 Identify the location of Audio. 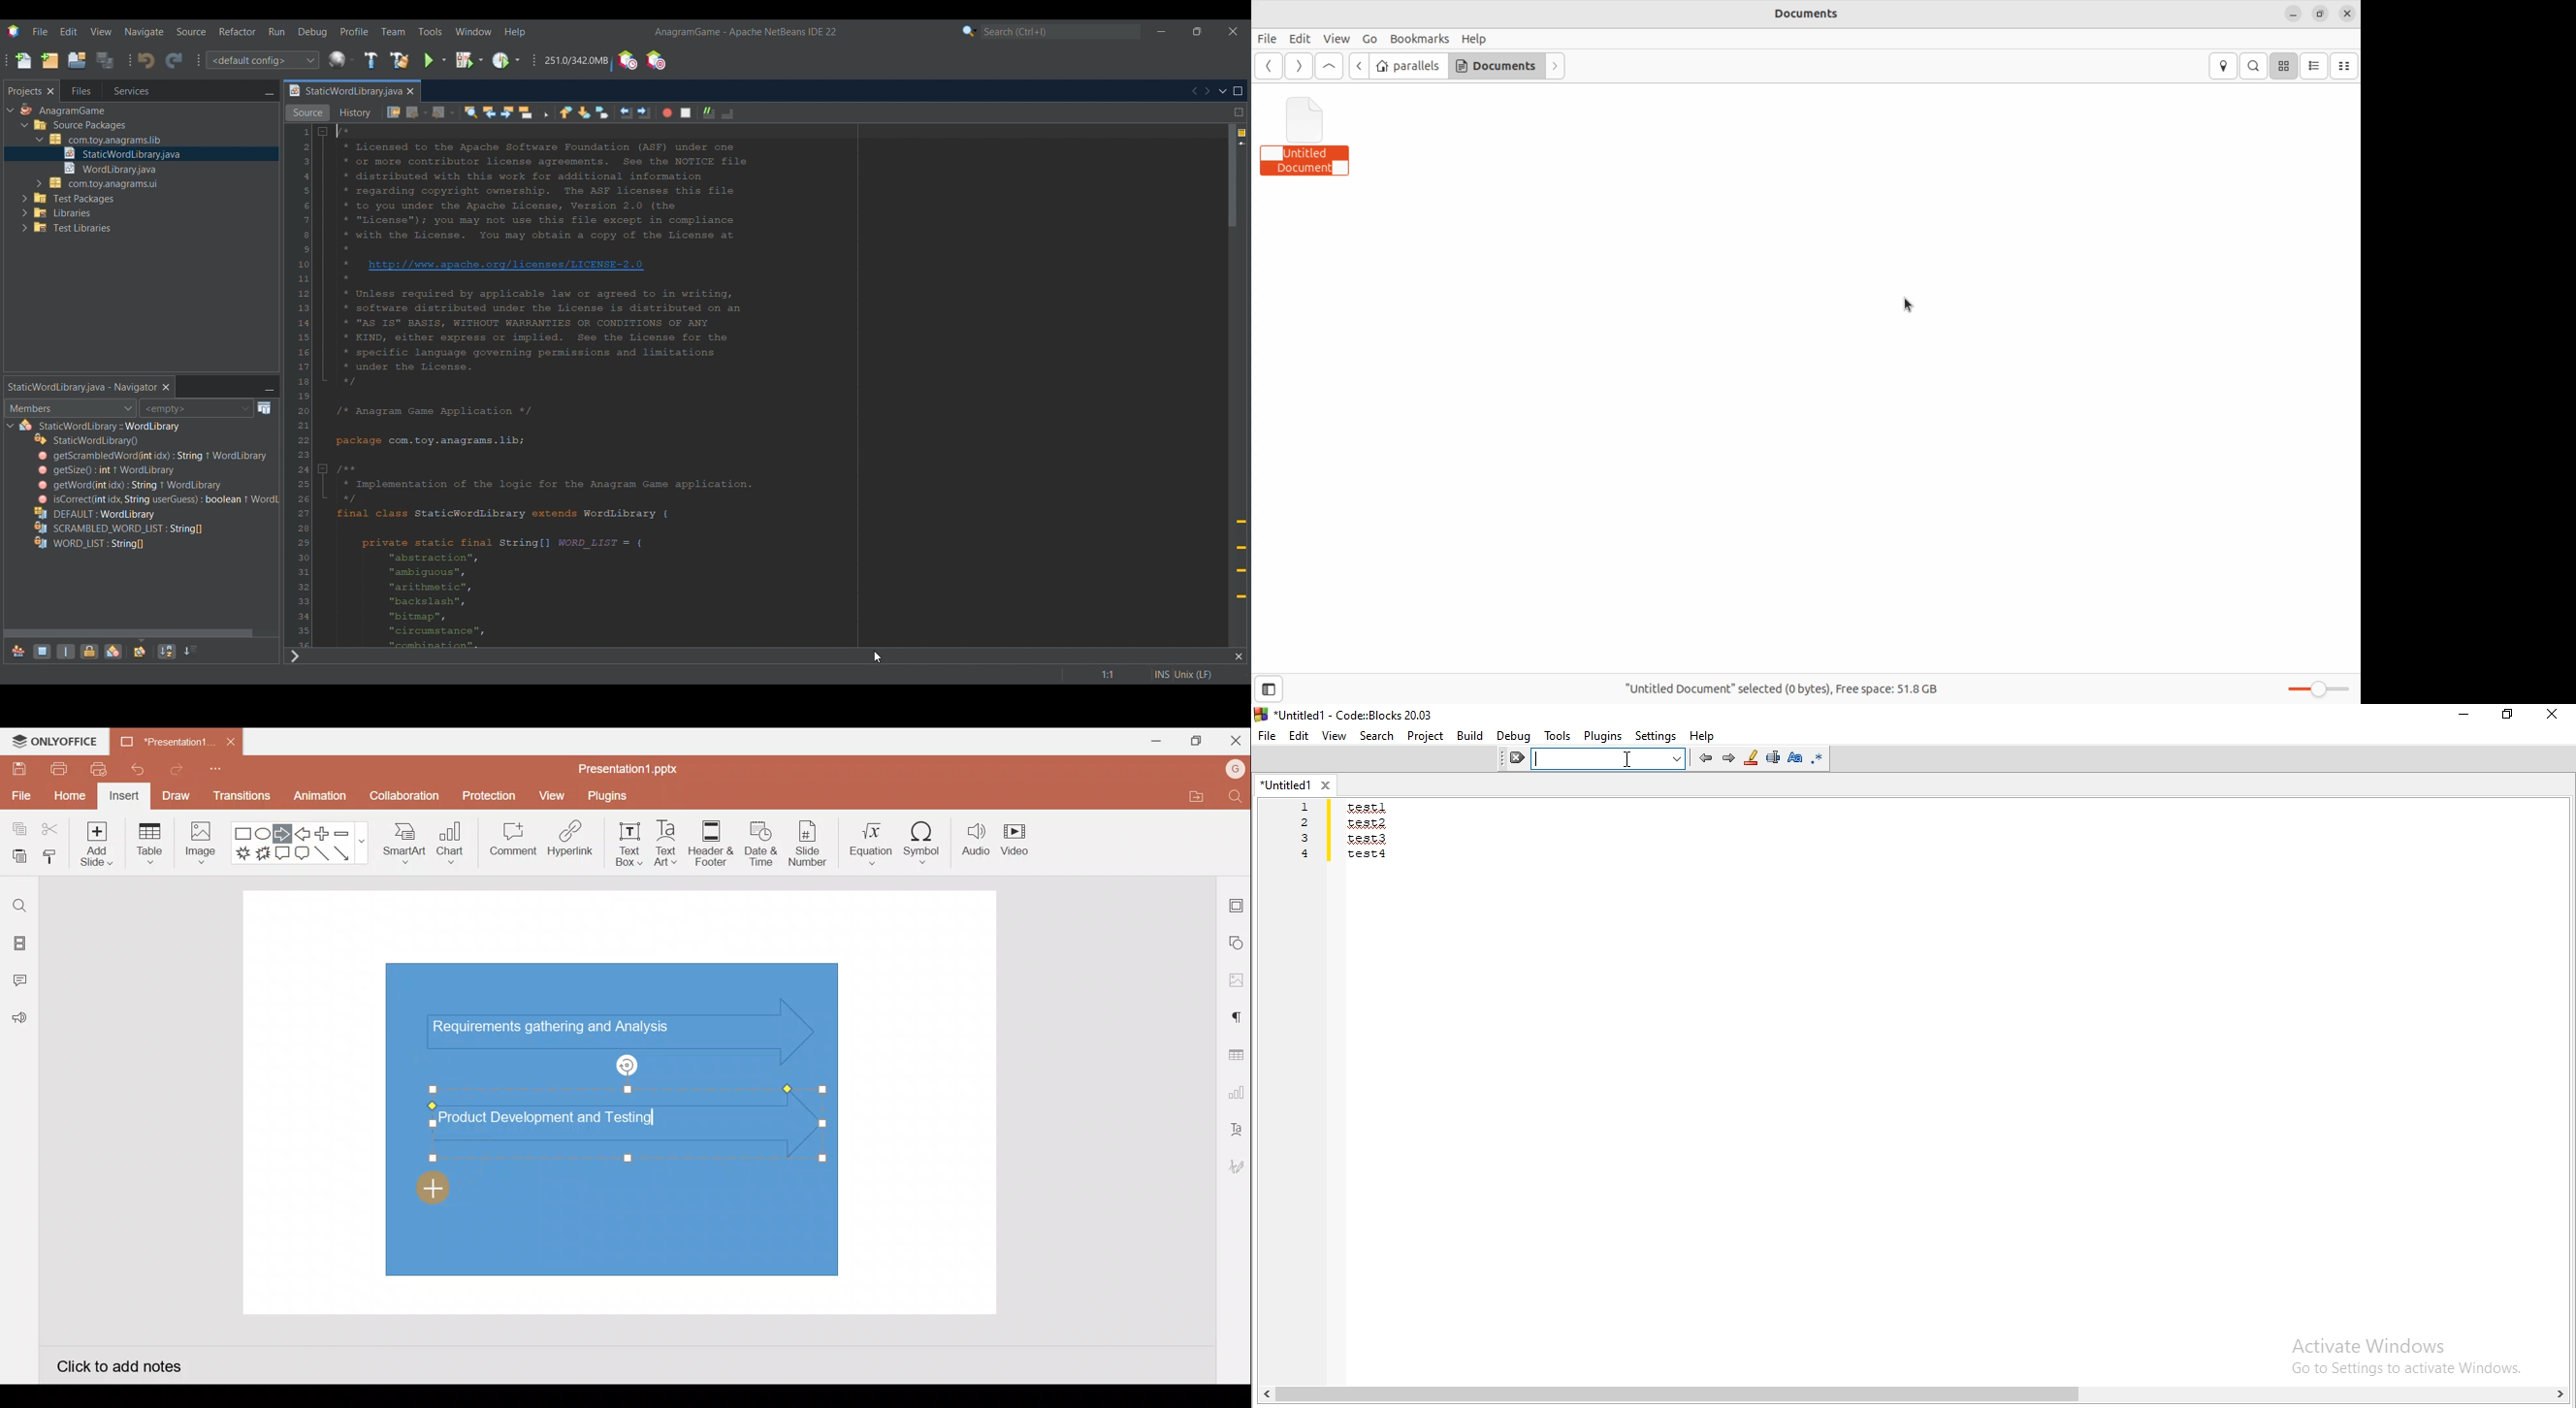
(977, 840).